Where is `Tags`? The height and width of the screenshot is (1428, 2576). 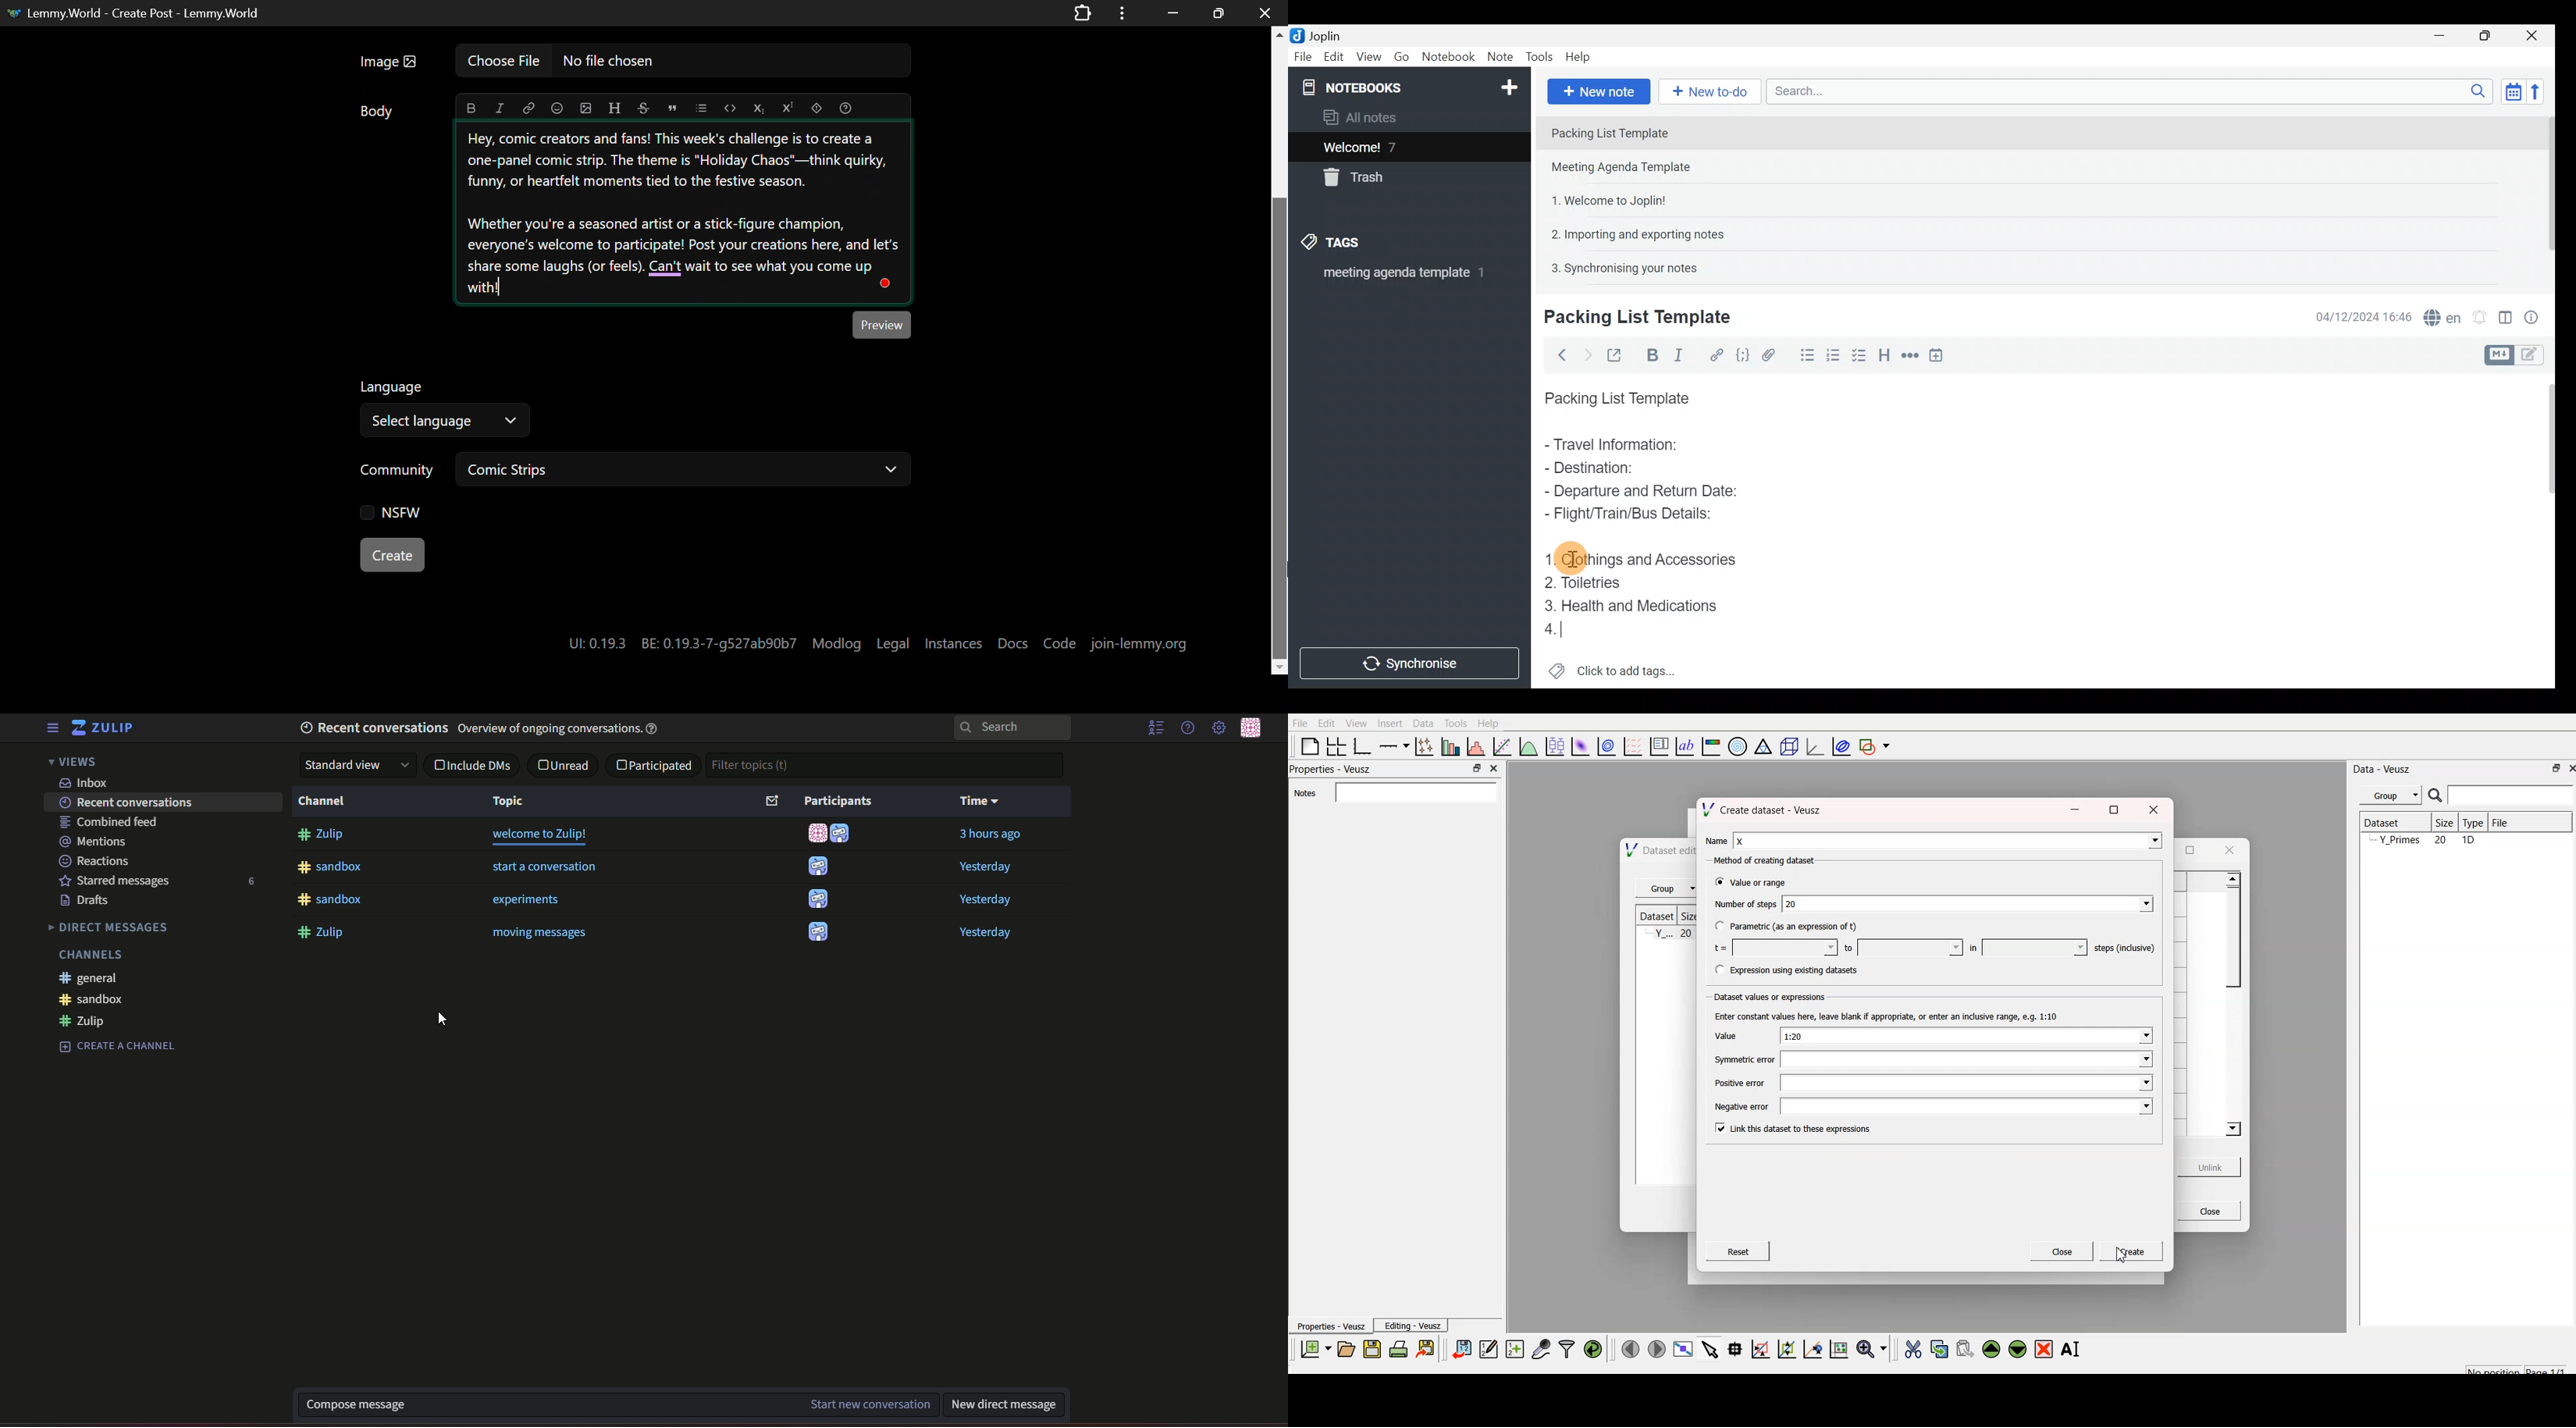
Tags is located at coordinates (1352, 244).